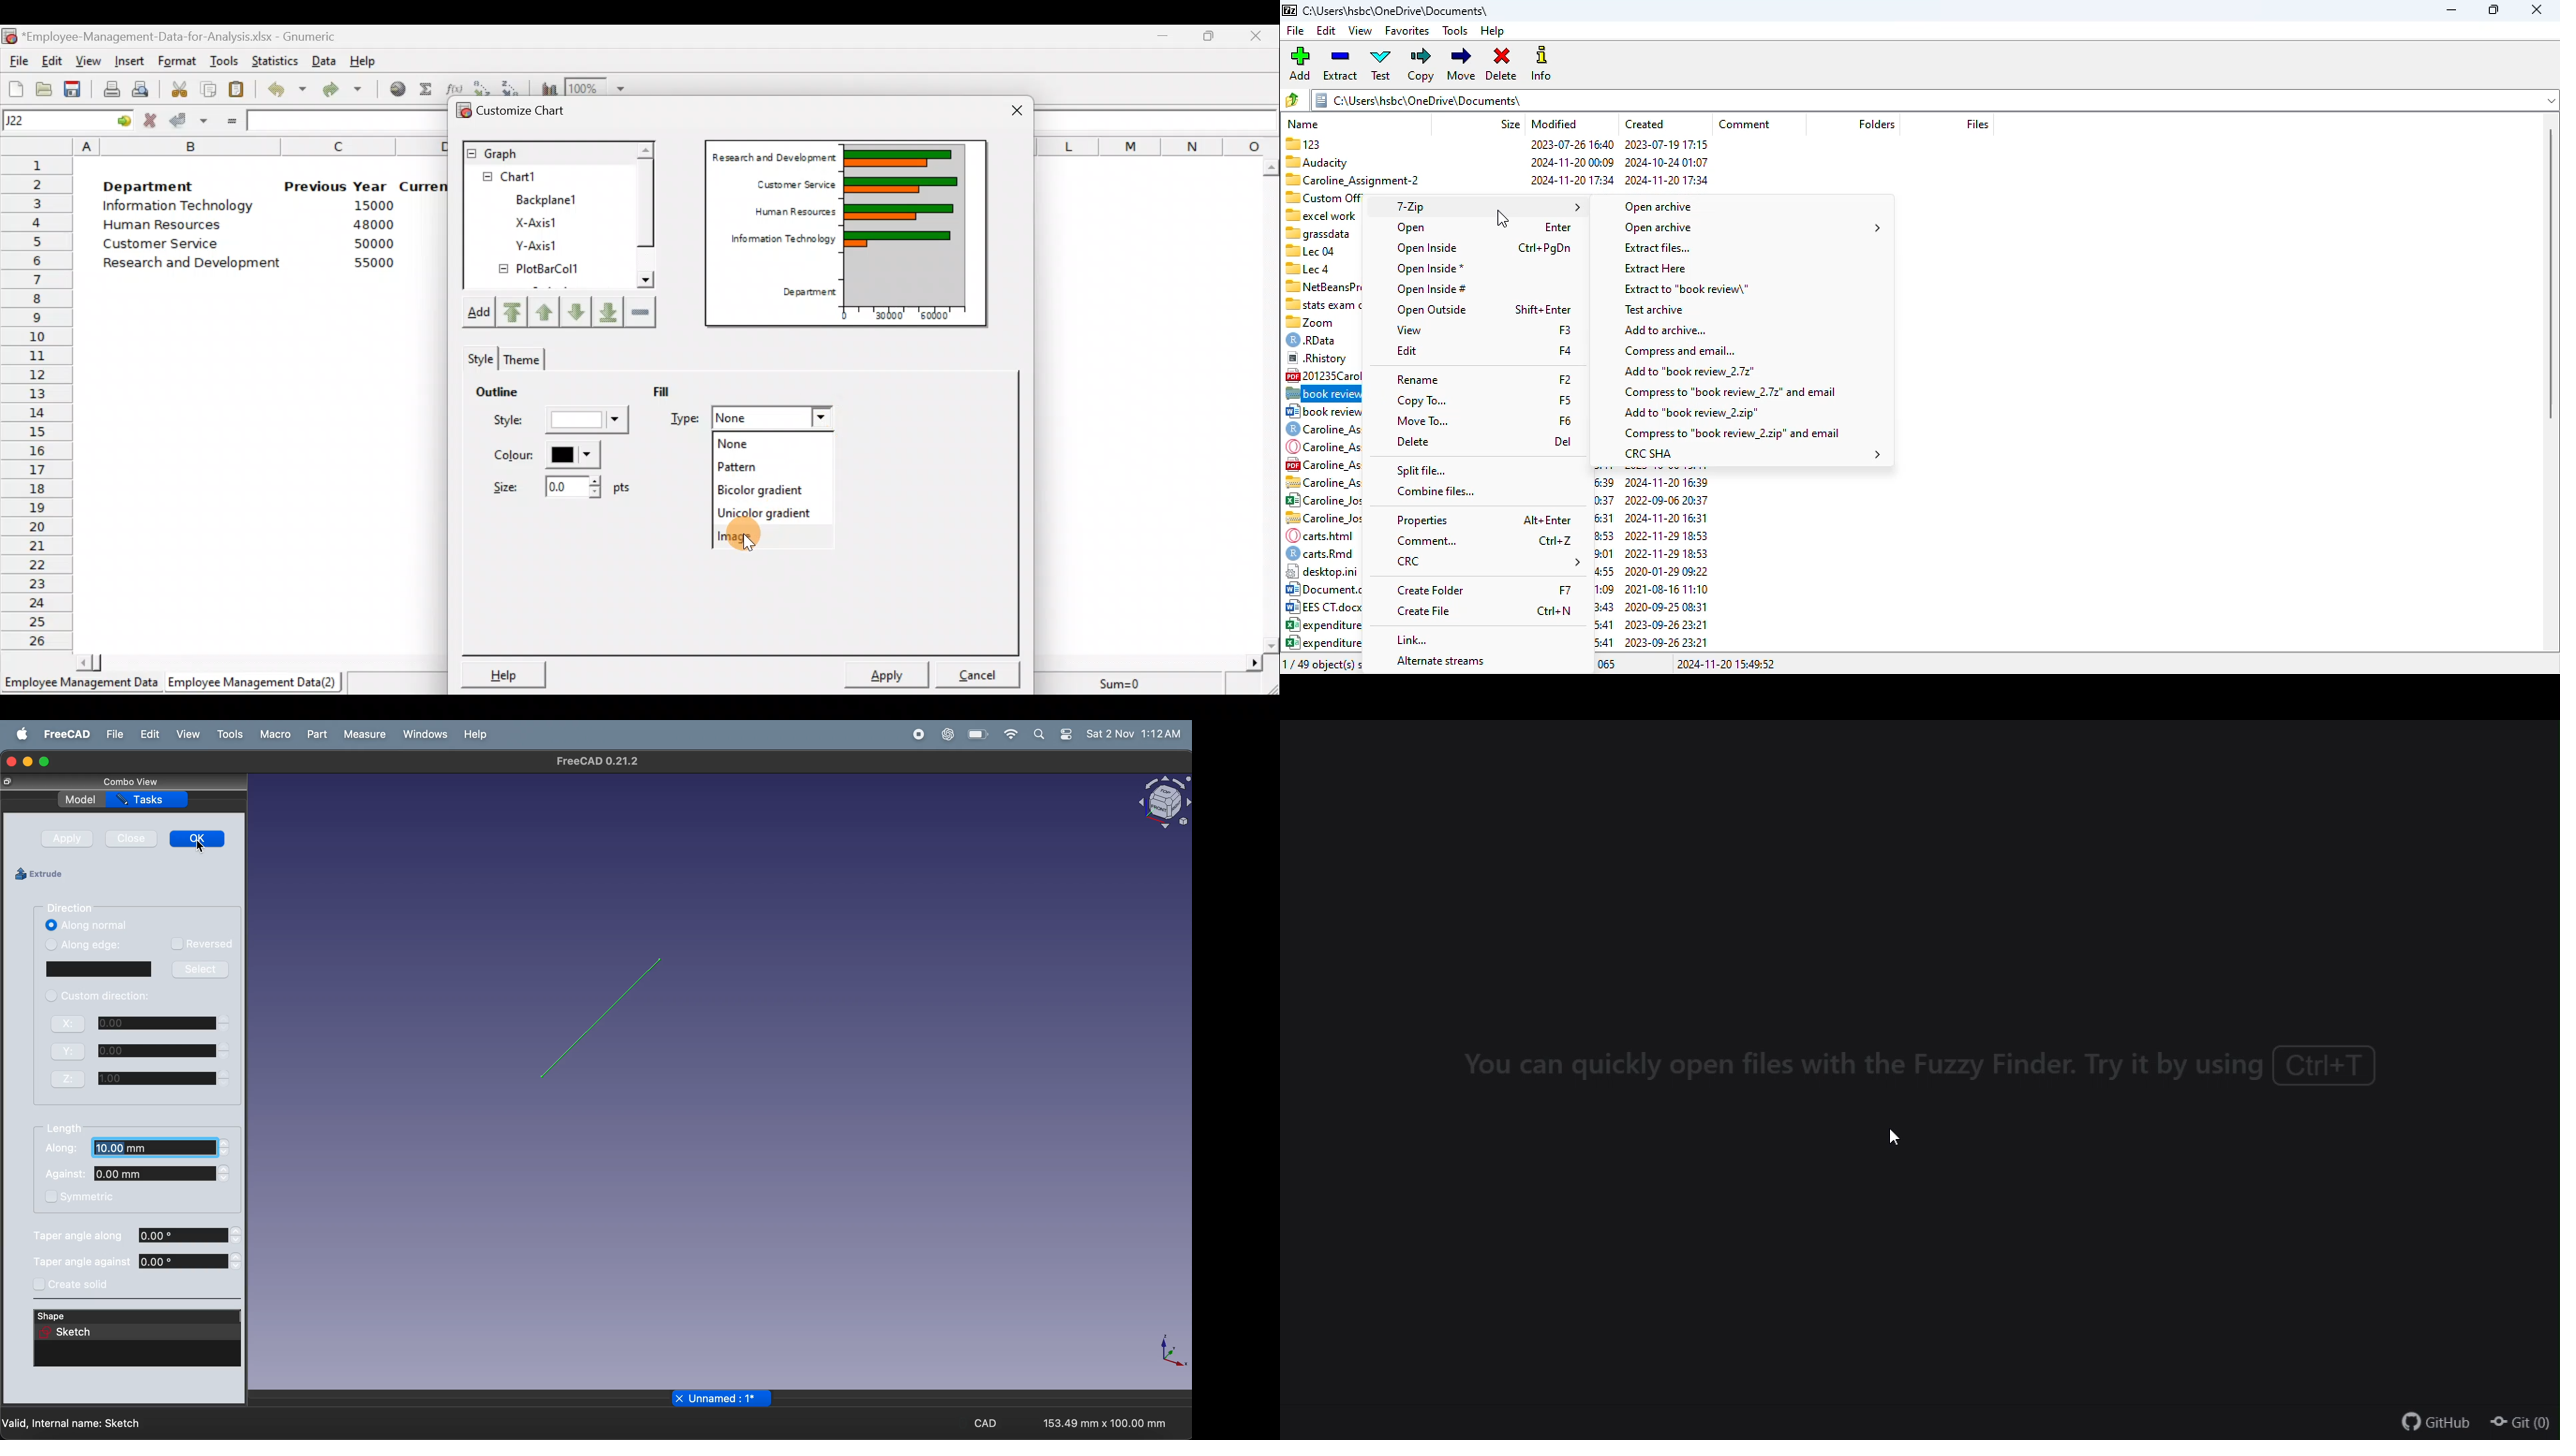 This screenshot has width=2576, height=1456. What do you see at coordinates (1134, 734) in the screenshot?
I see `Sat 2 Nov 1:11AM` at bounding box center [1134, 734].